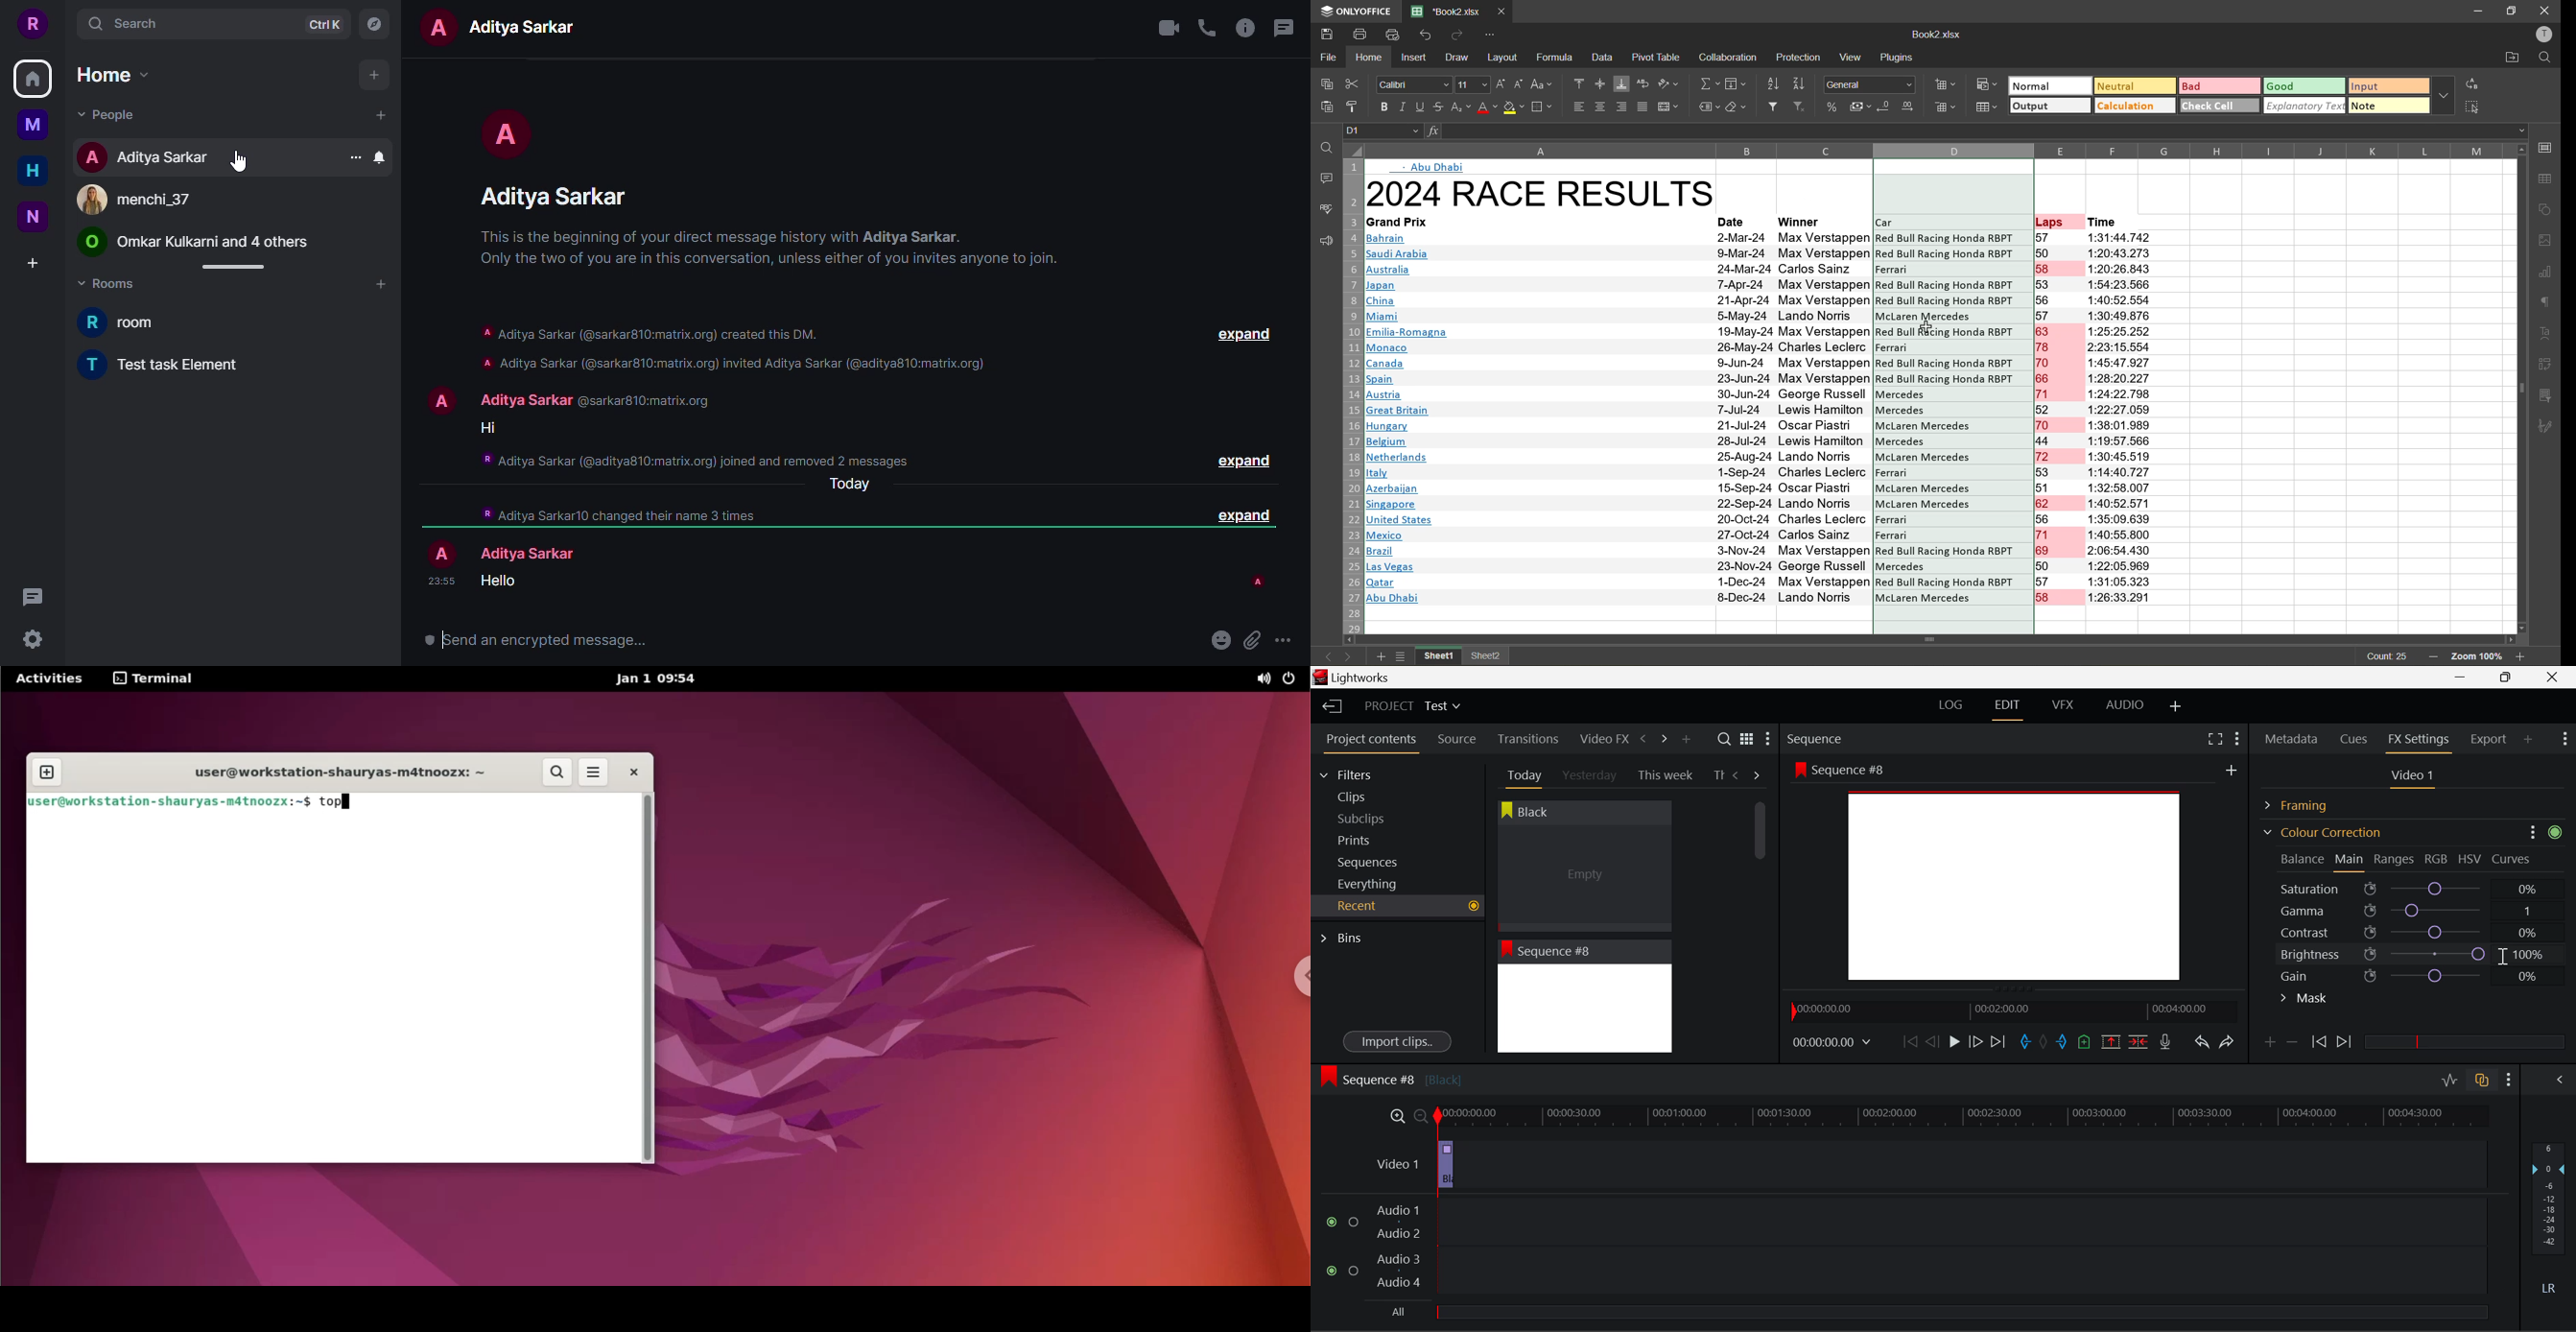 The width and height of the screenshot is (2576, 1344). What do you see at coordinates (2083, 1043) in the screenshot?
I see `Mark Cue` at bounding box center [2083, 1043].